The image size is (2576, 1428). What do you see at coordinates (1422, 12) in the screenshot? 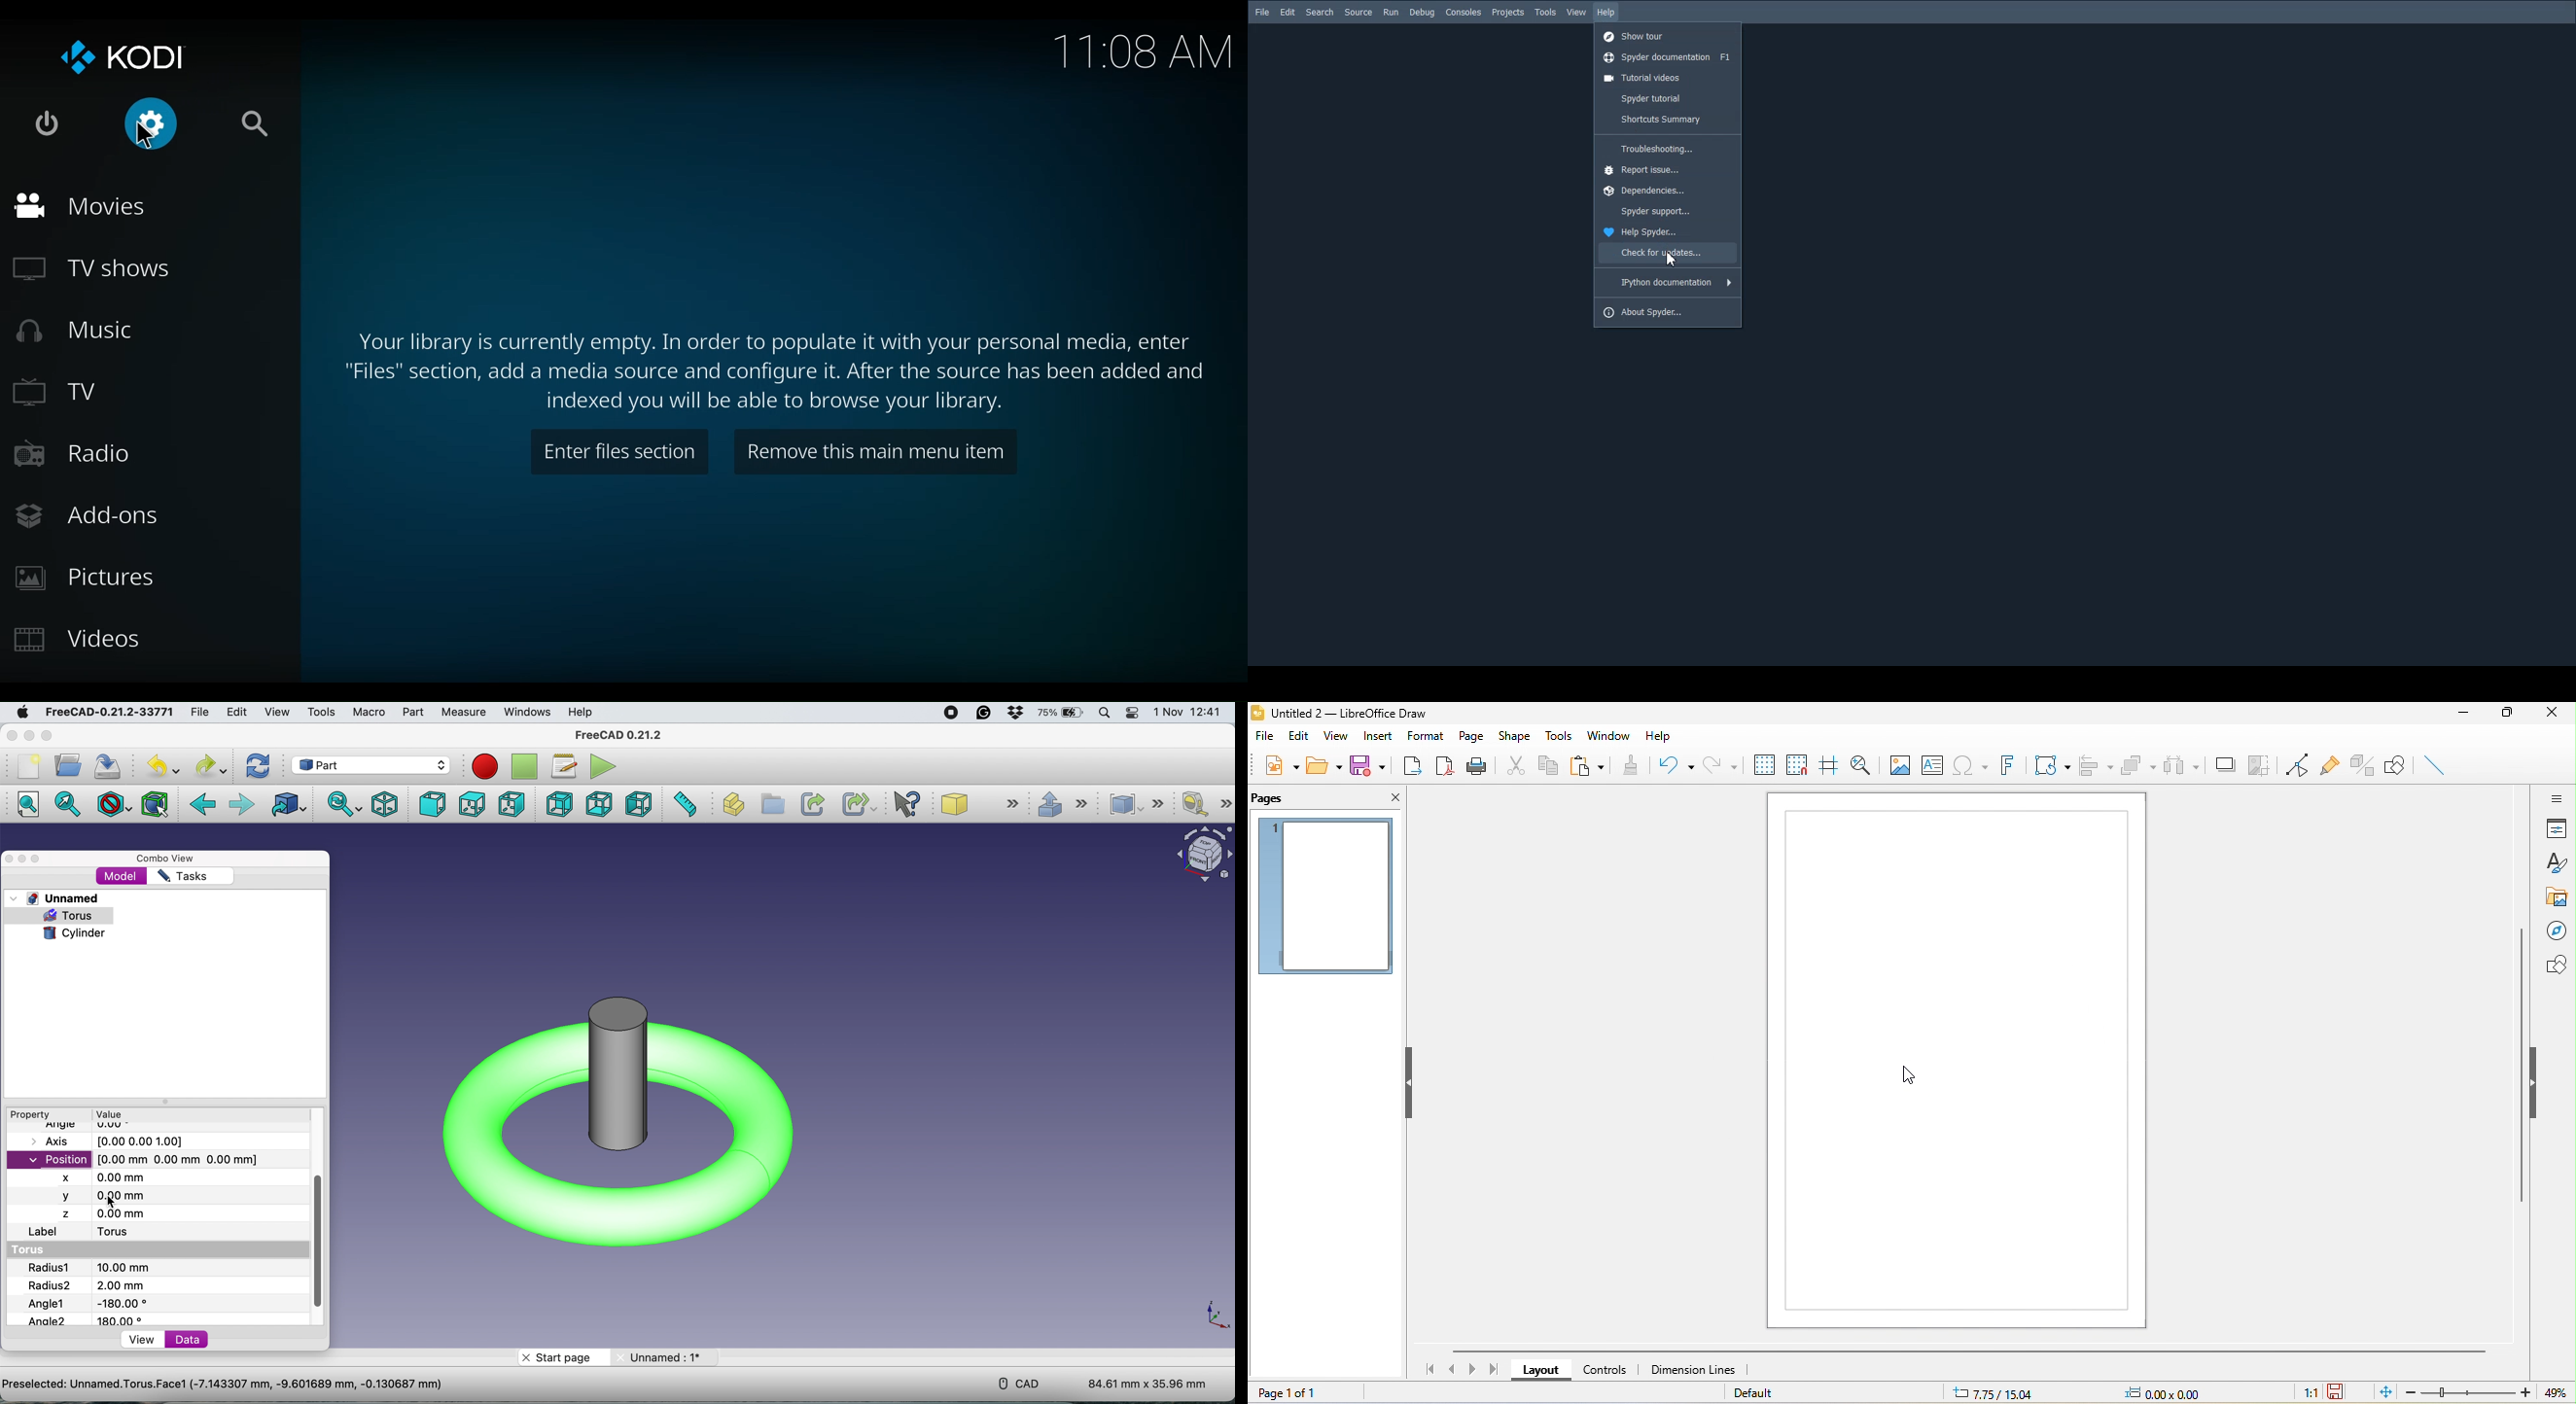
I see `Debug` at bounding box center [1422, 12].